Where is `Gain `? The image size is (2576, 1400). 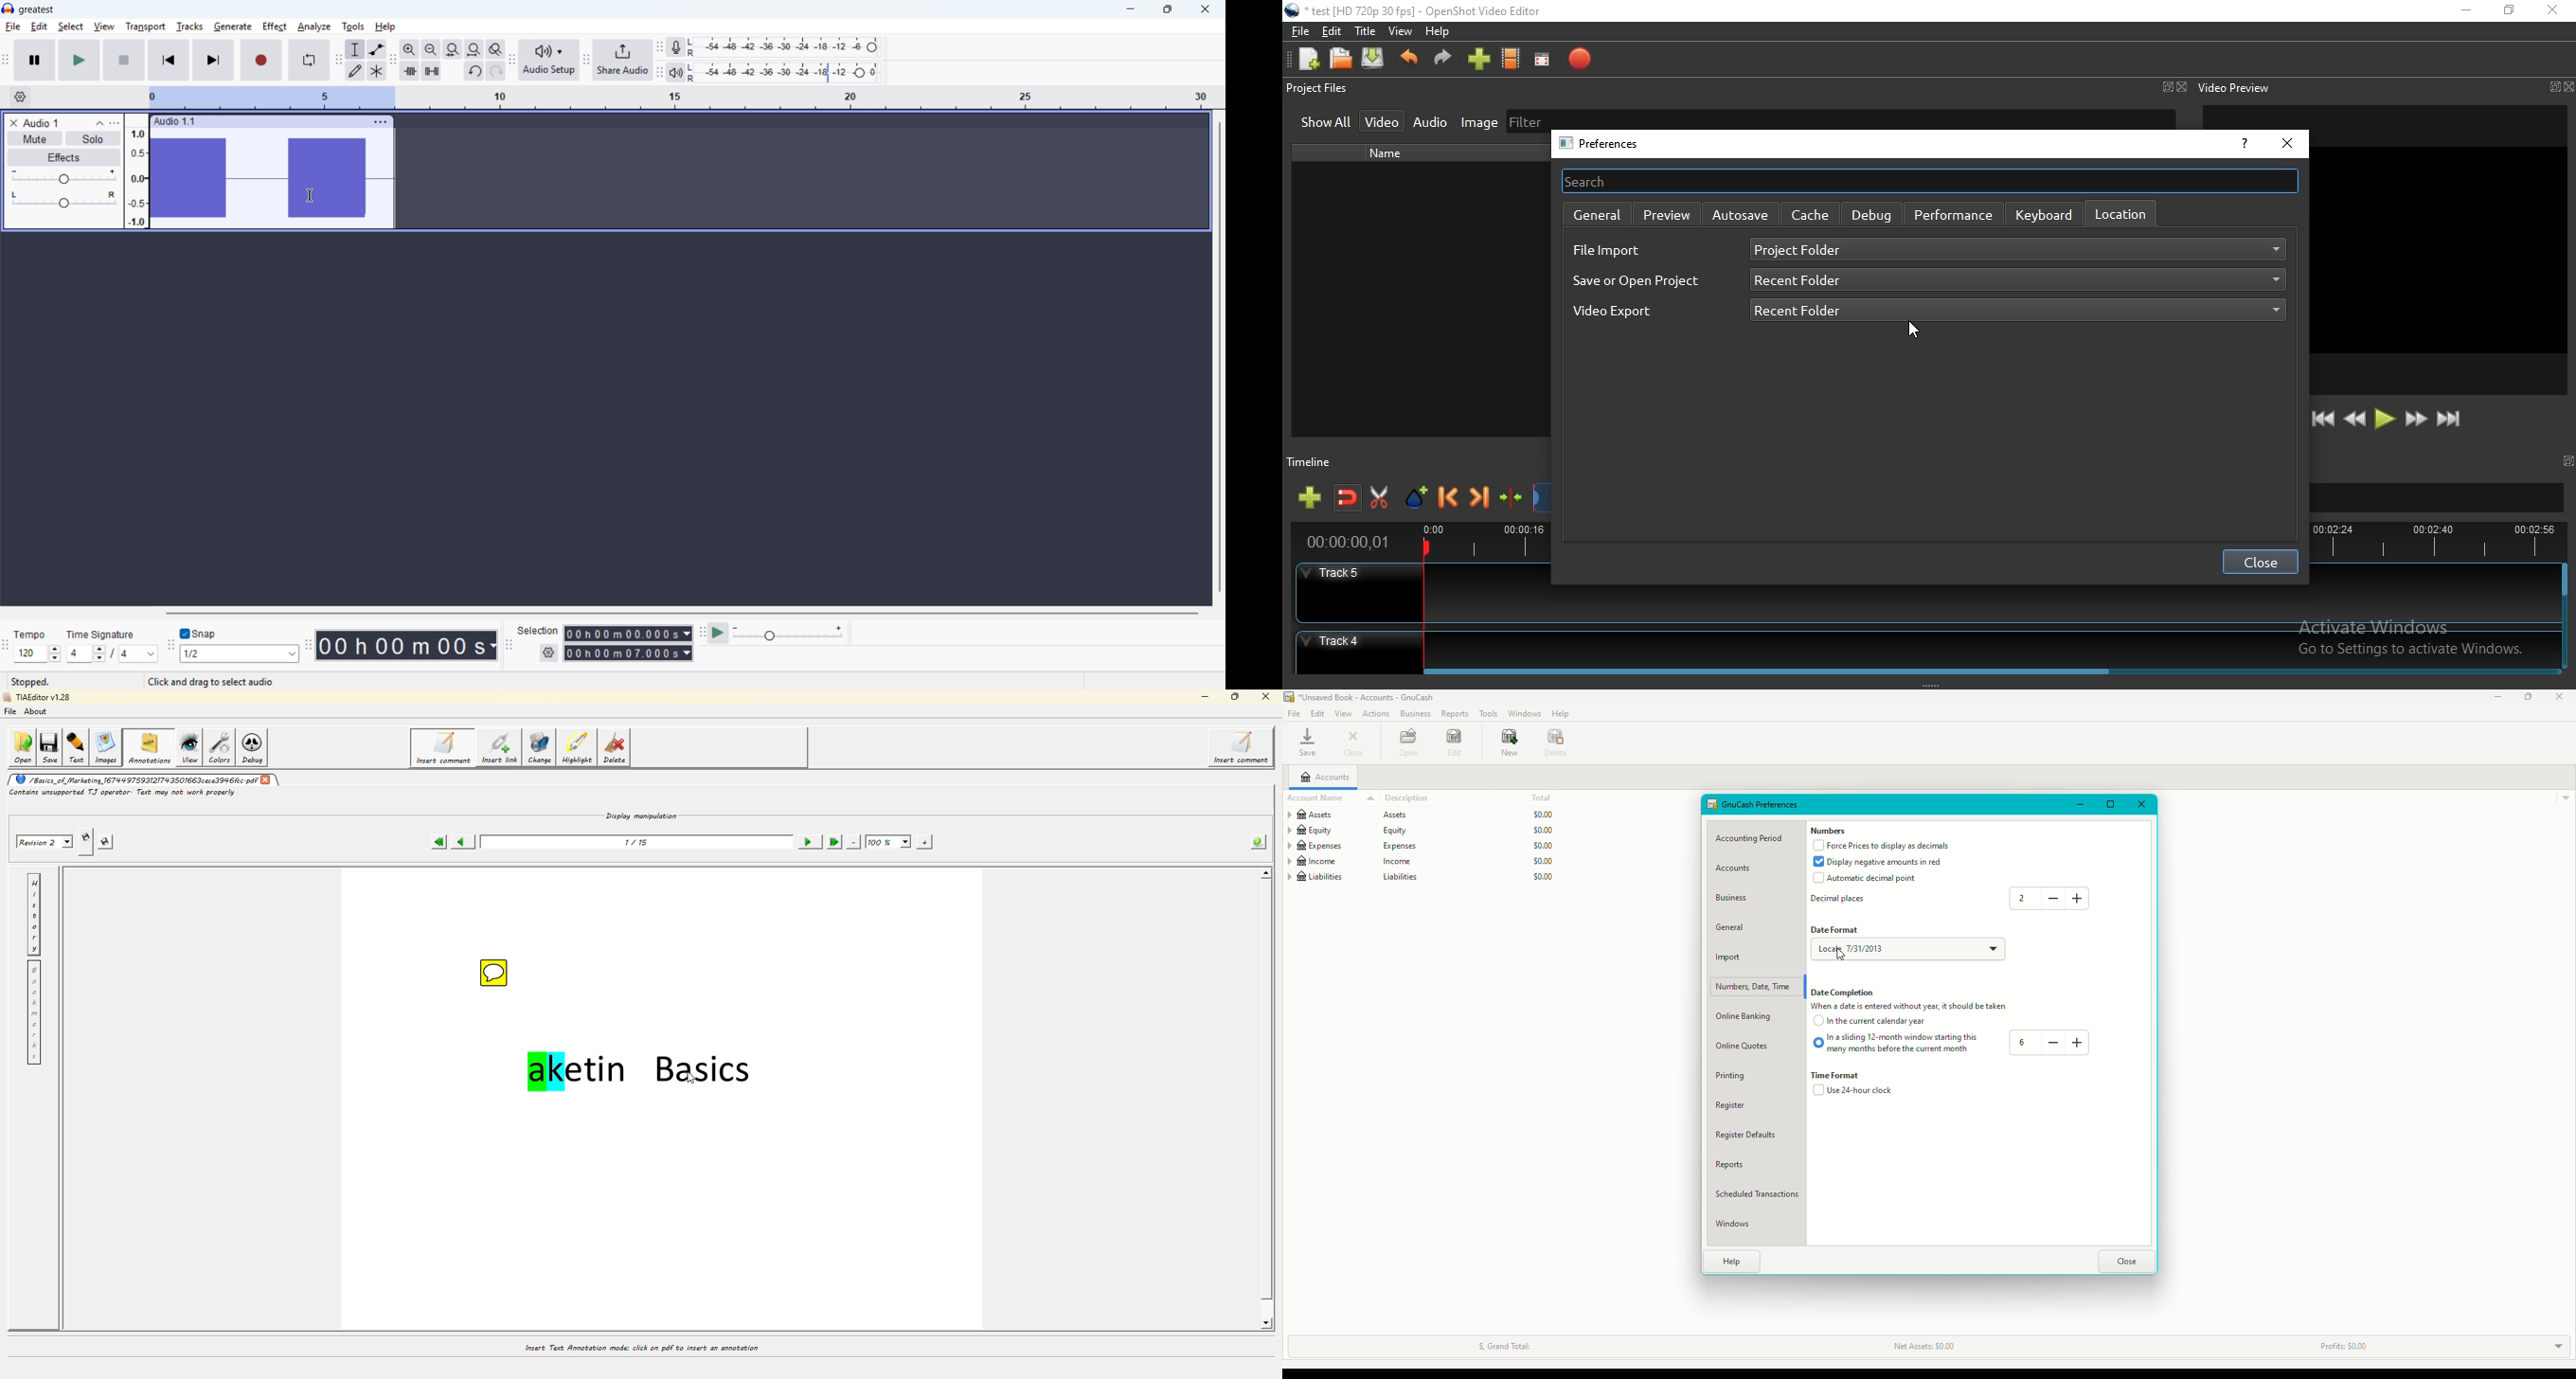 Gain  is located at coordinates (64, 177).